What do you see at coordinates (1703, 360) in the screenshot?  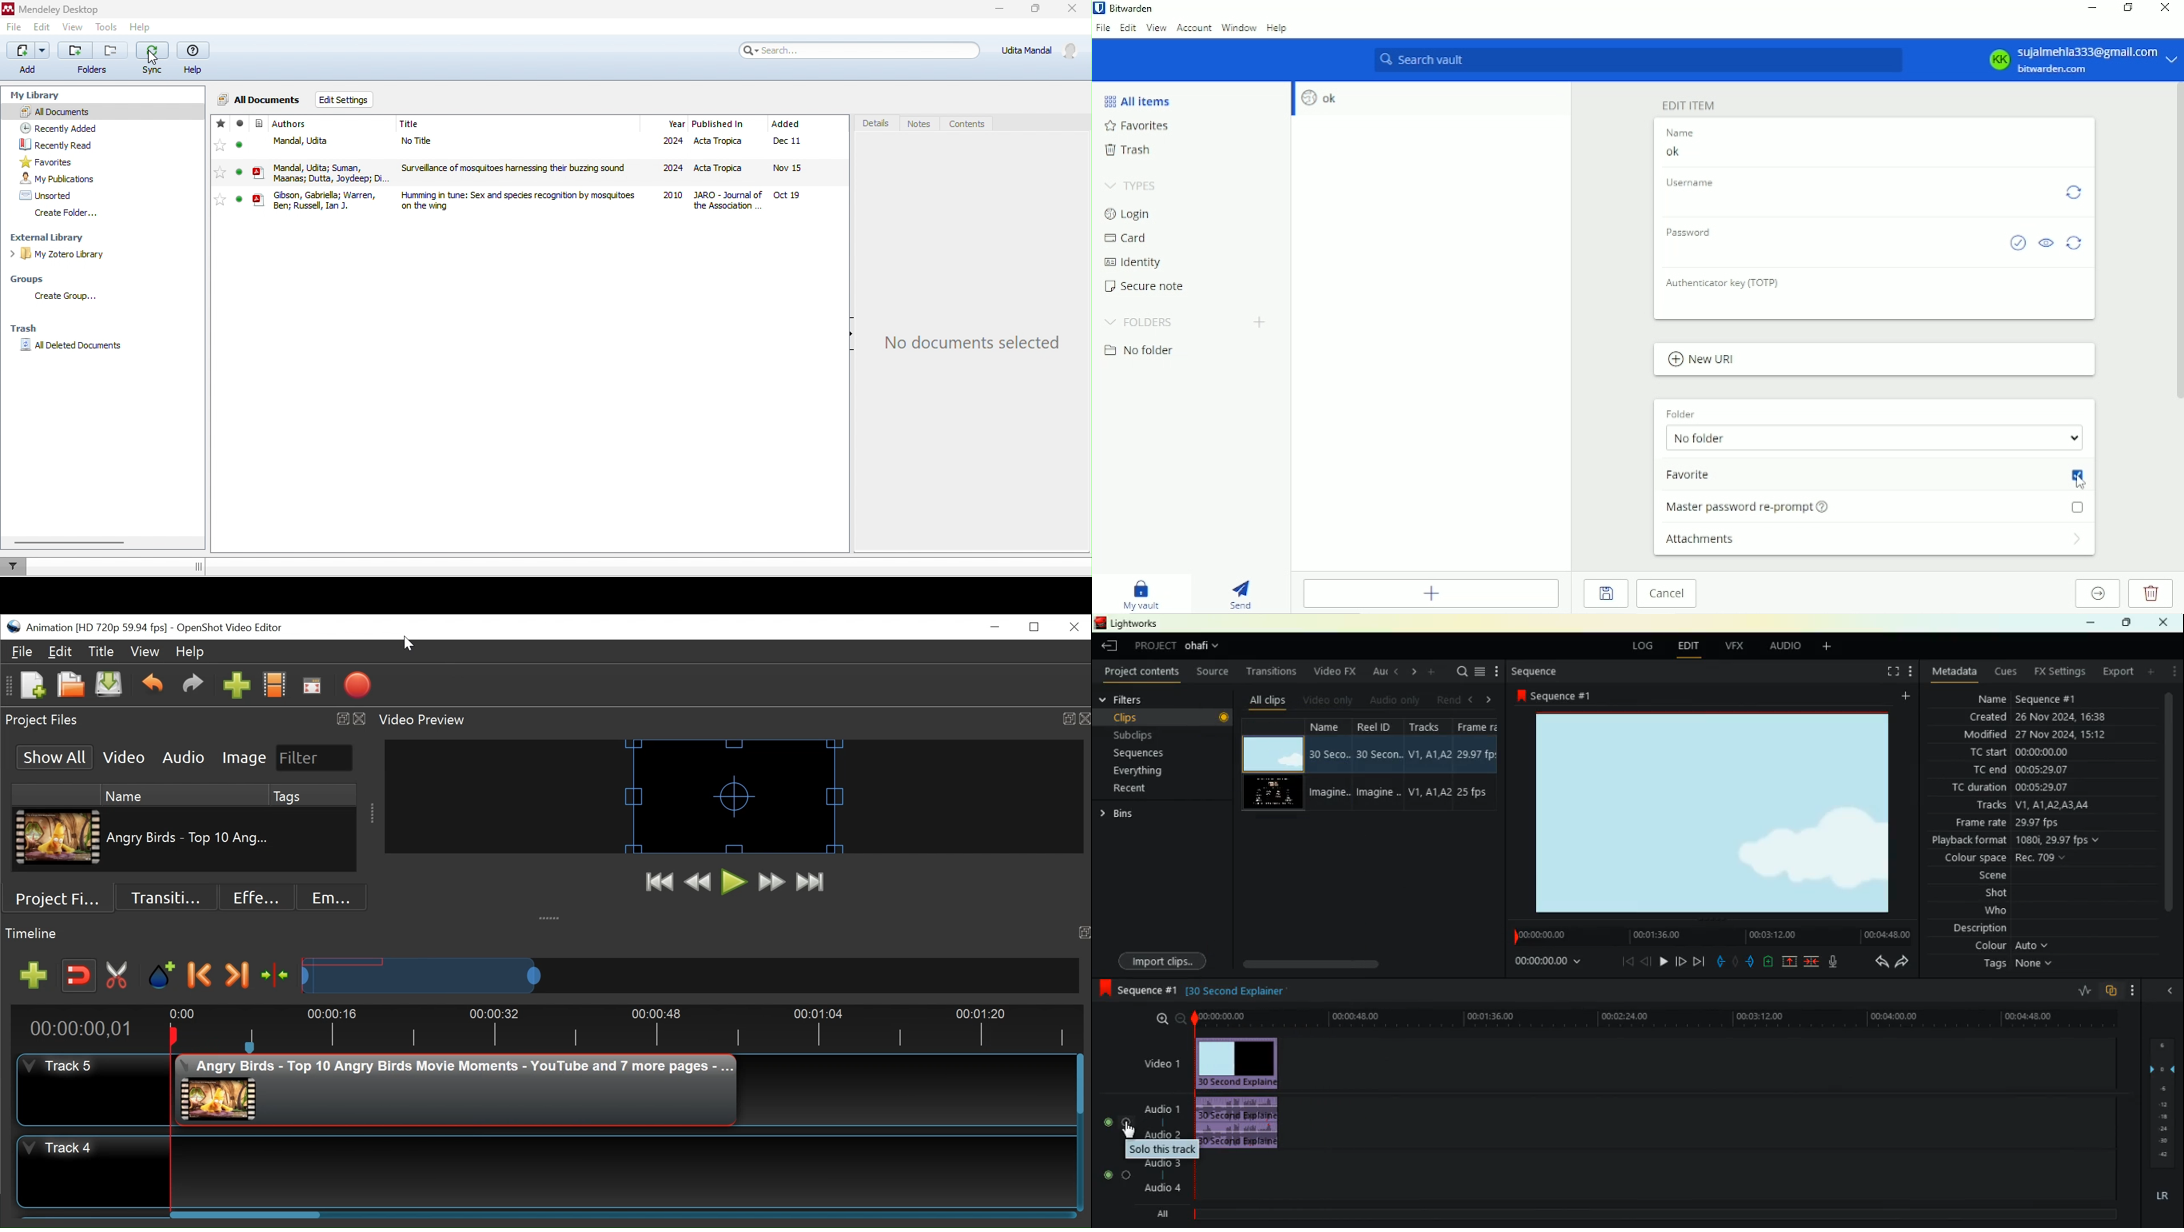 I see `add New URL` at bounding box center [1703, 360].